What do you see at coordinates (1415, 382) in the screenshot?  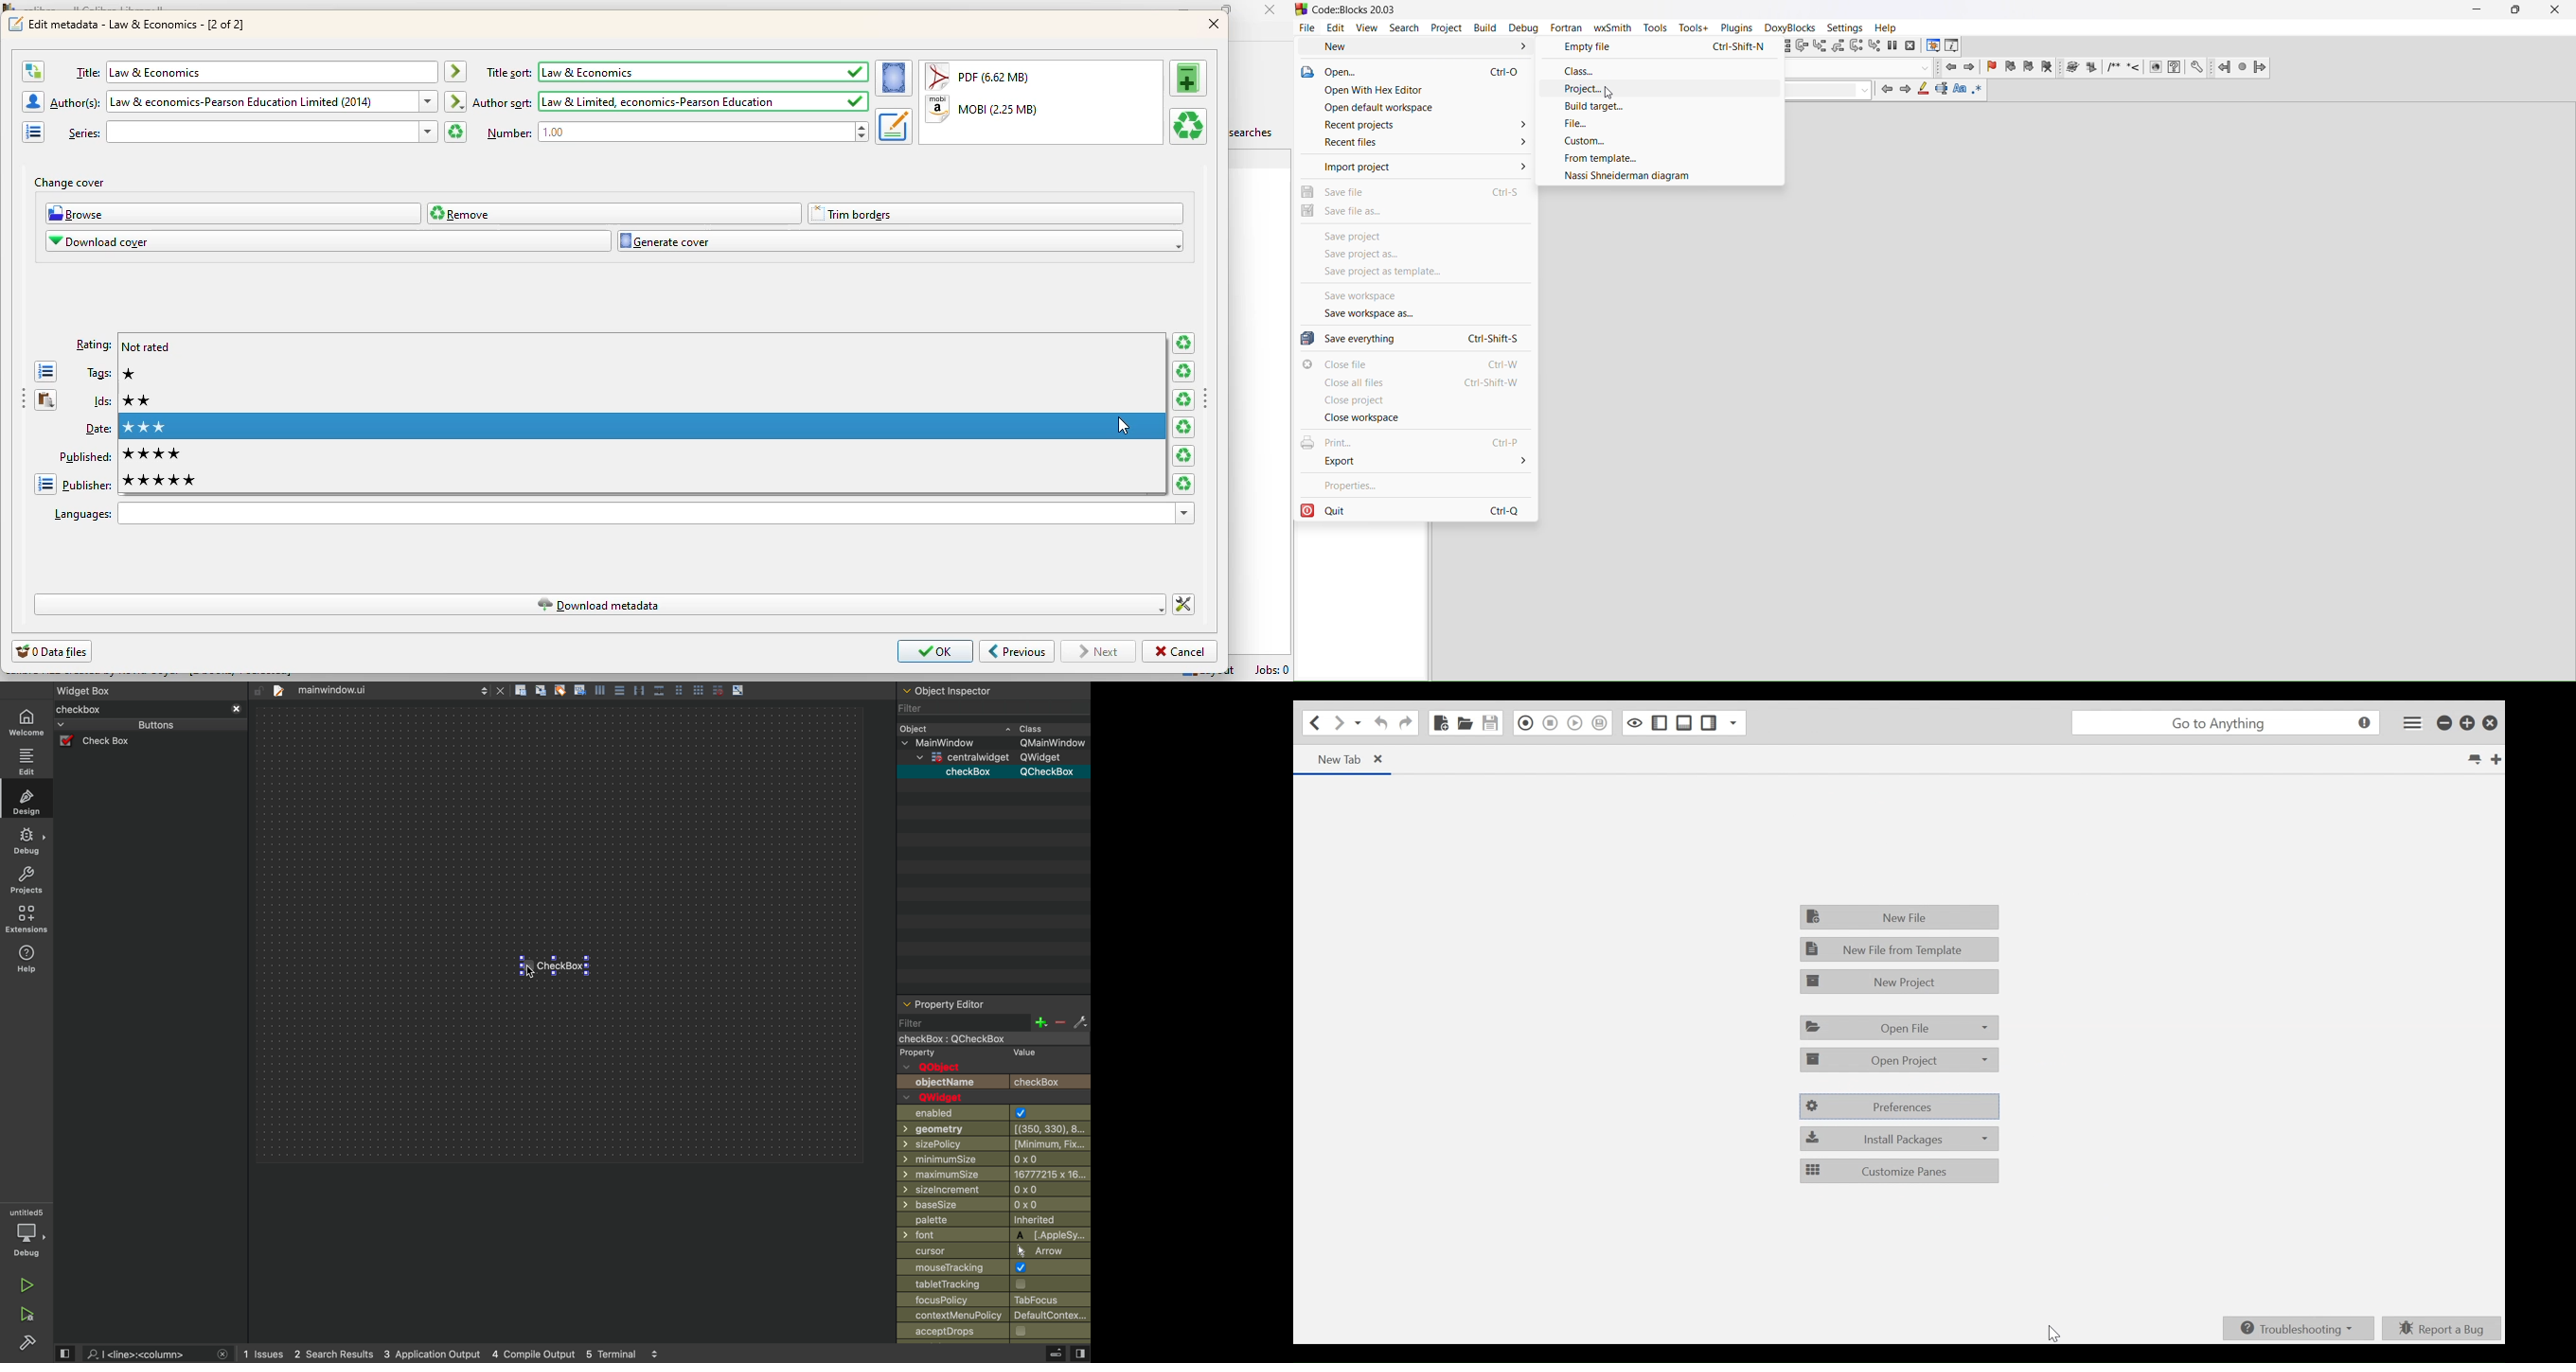 I see `close all files` at bounding box center [1415, 382].